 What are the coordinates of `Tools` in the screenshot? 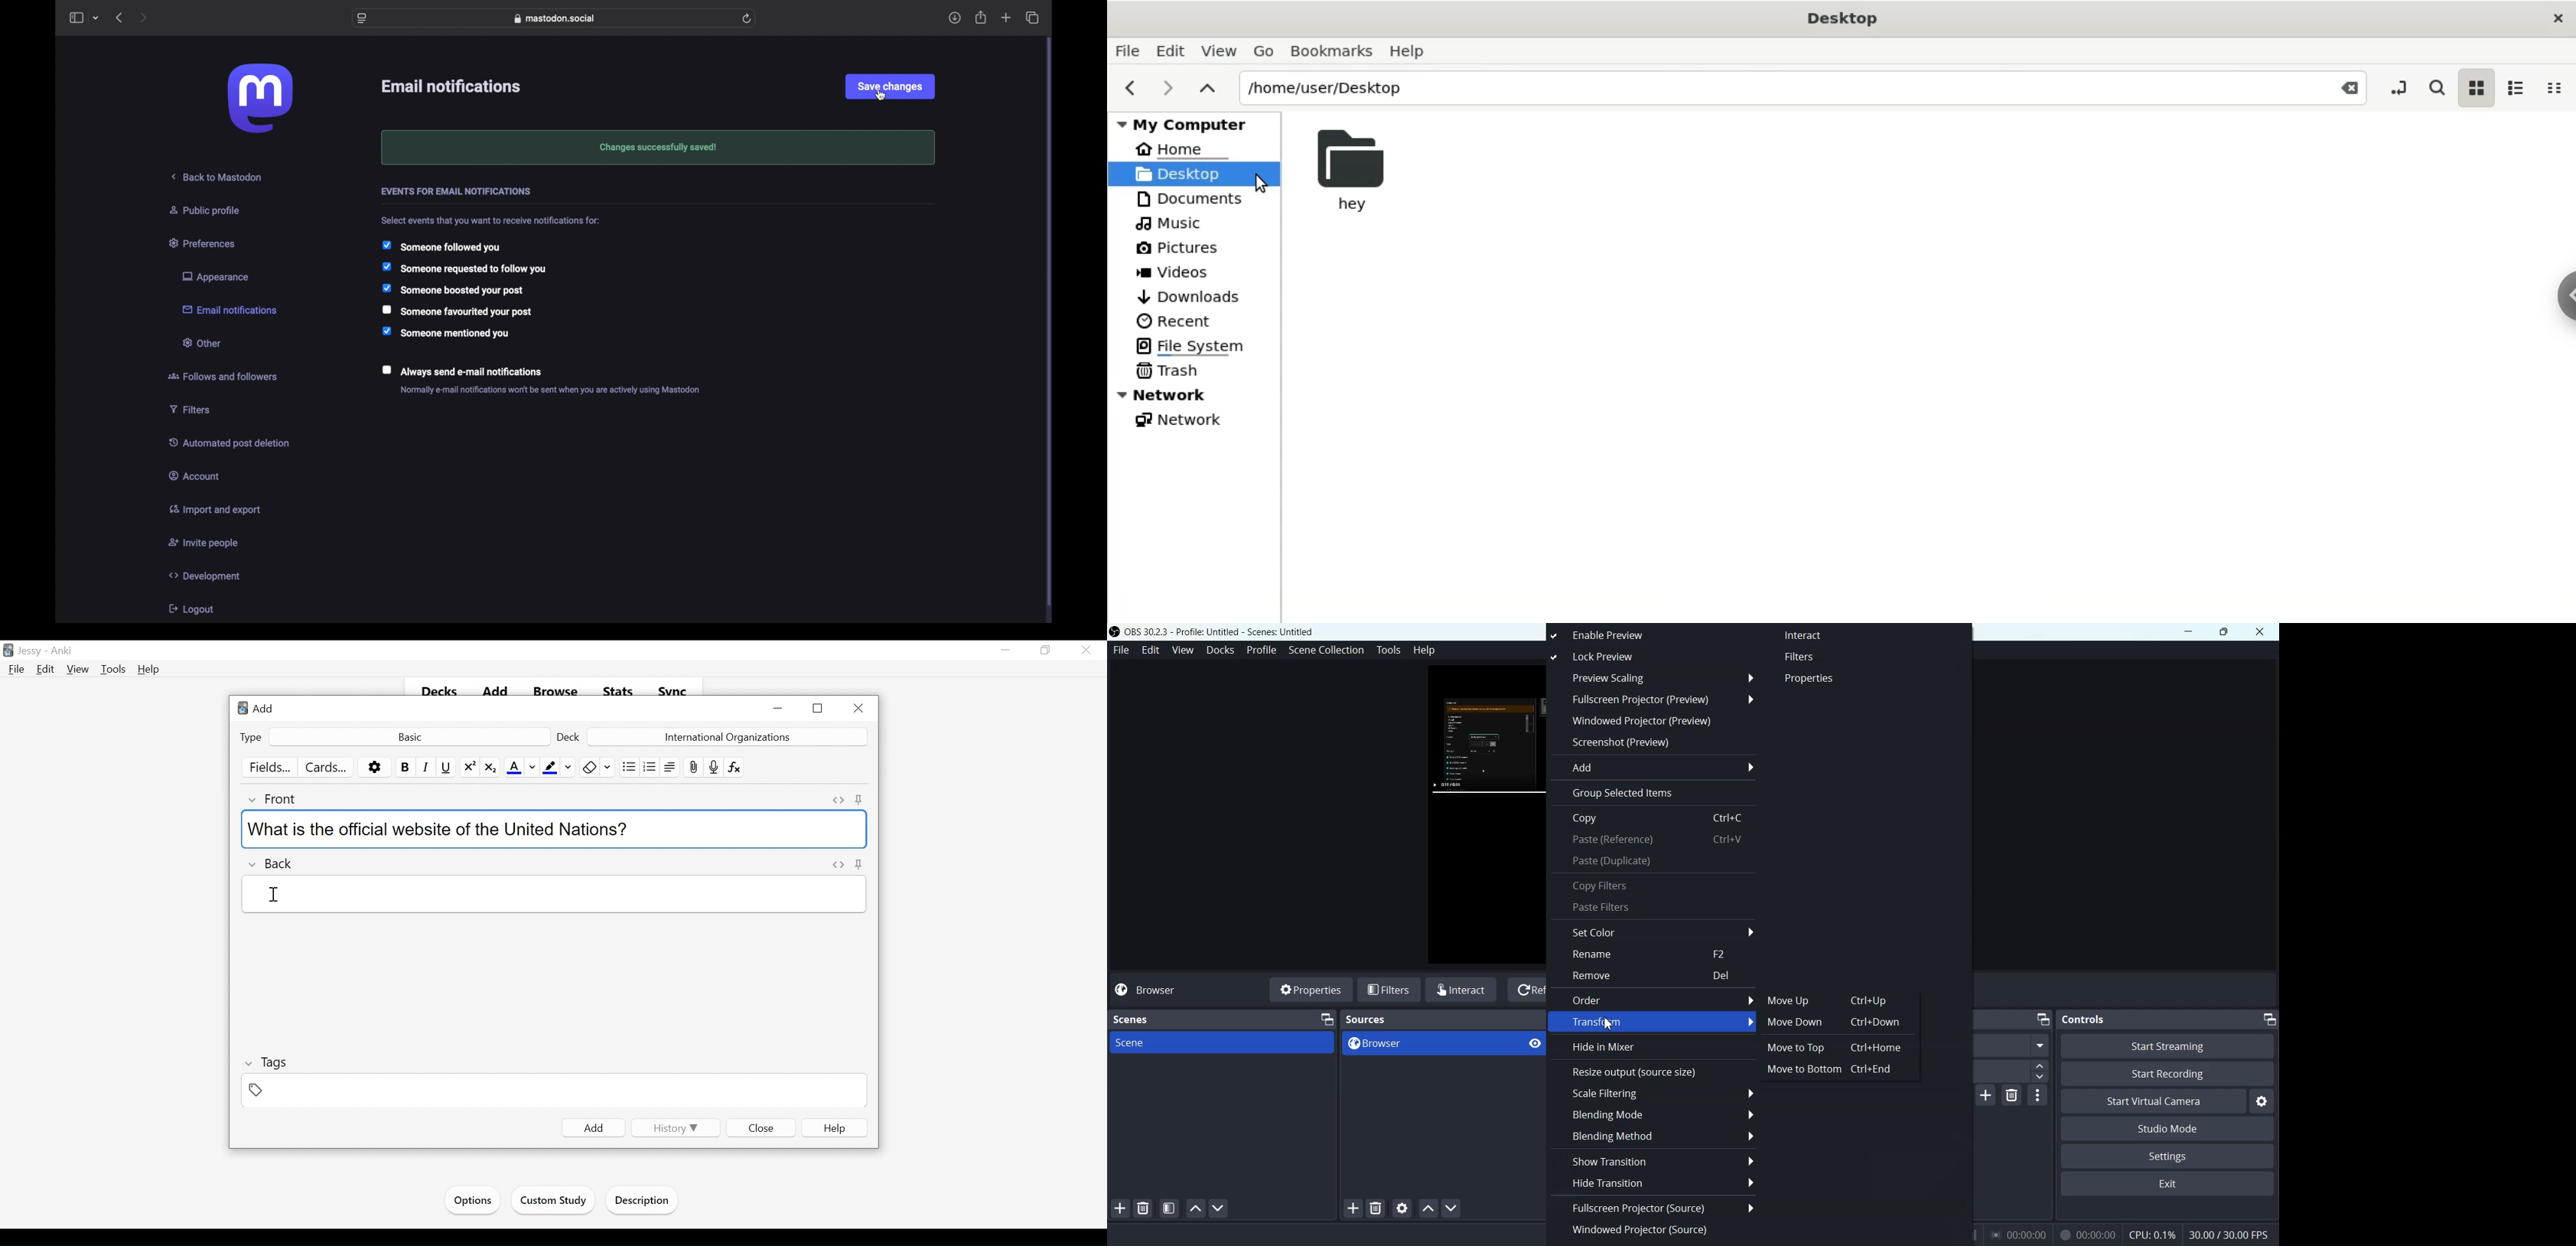 It's located at (1389, 649).